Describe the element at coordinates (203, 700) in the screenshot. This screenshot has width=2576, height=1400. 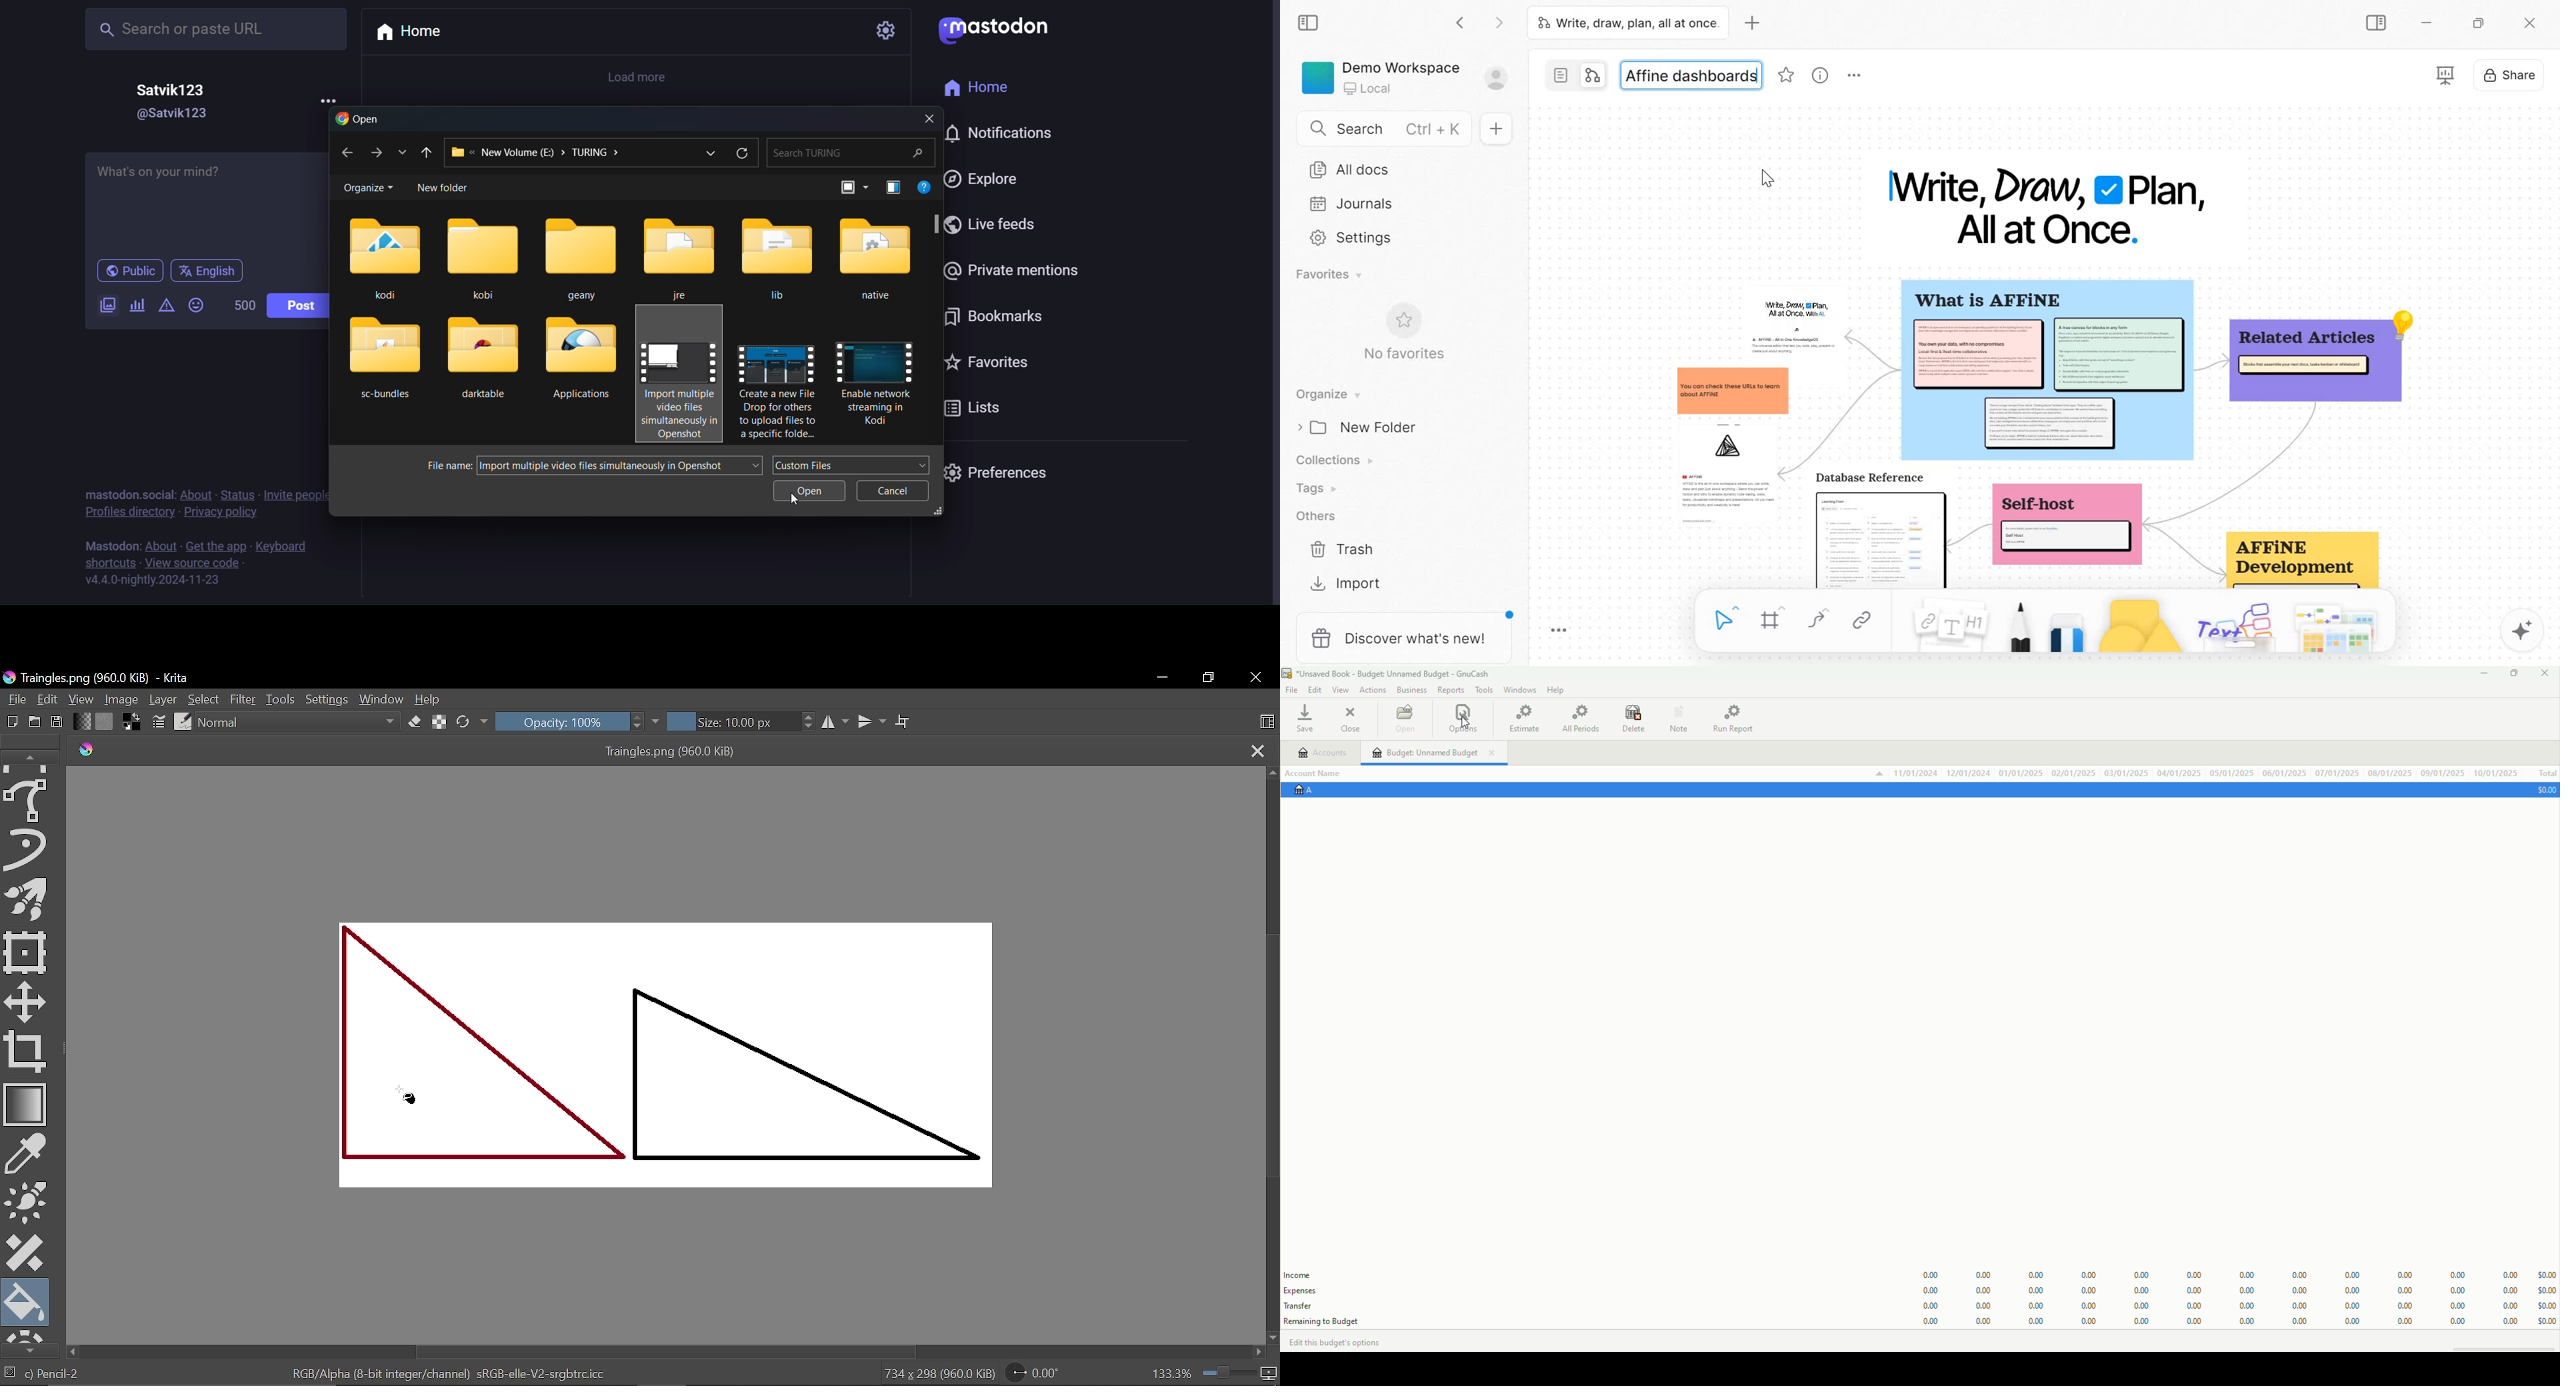
I see `Select` at that location.